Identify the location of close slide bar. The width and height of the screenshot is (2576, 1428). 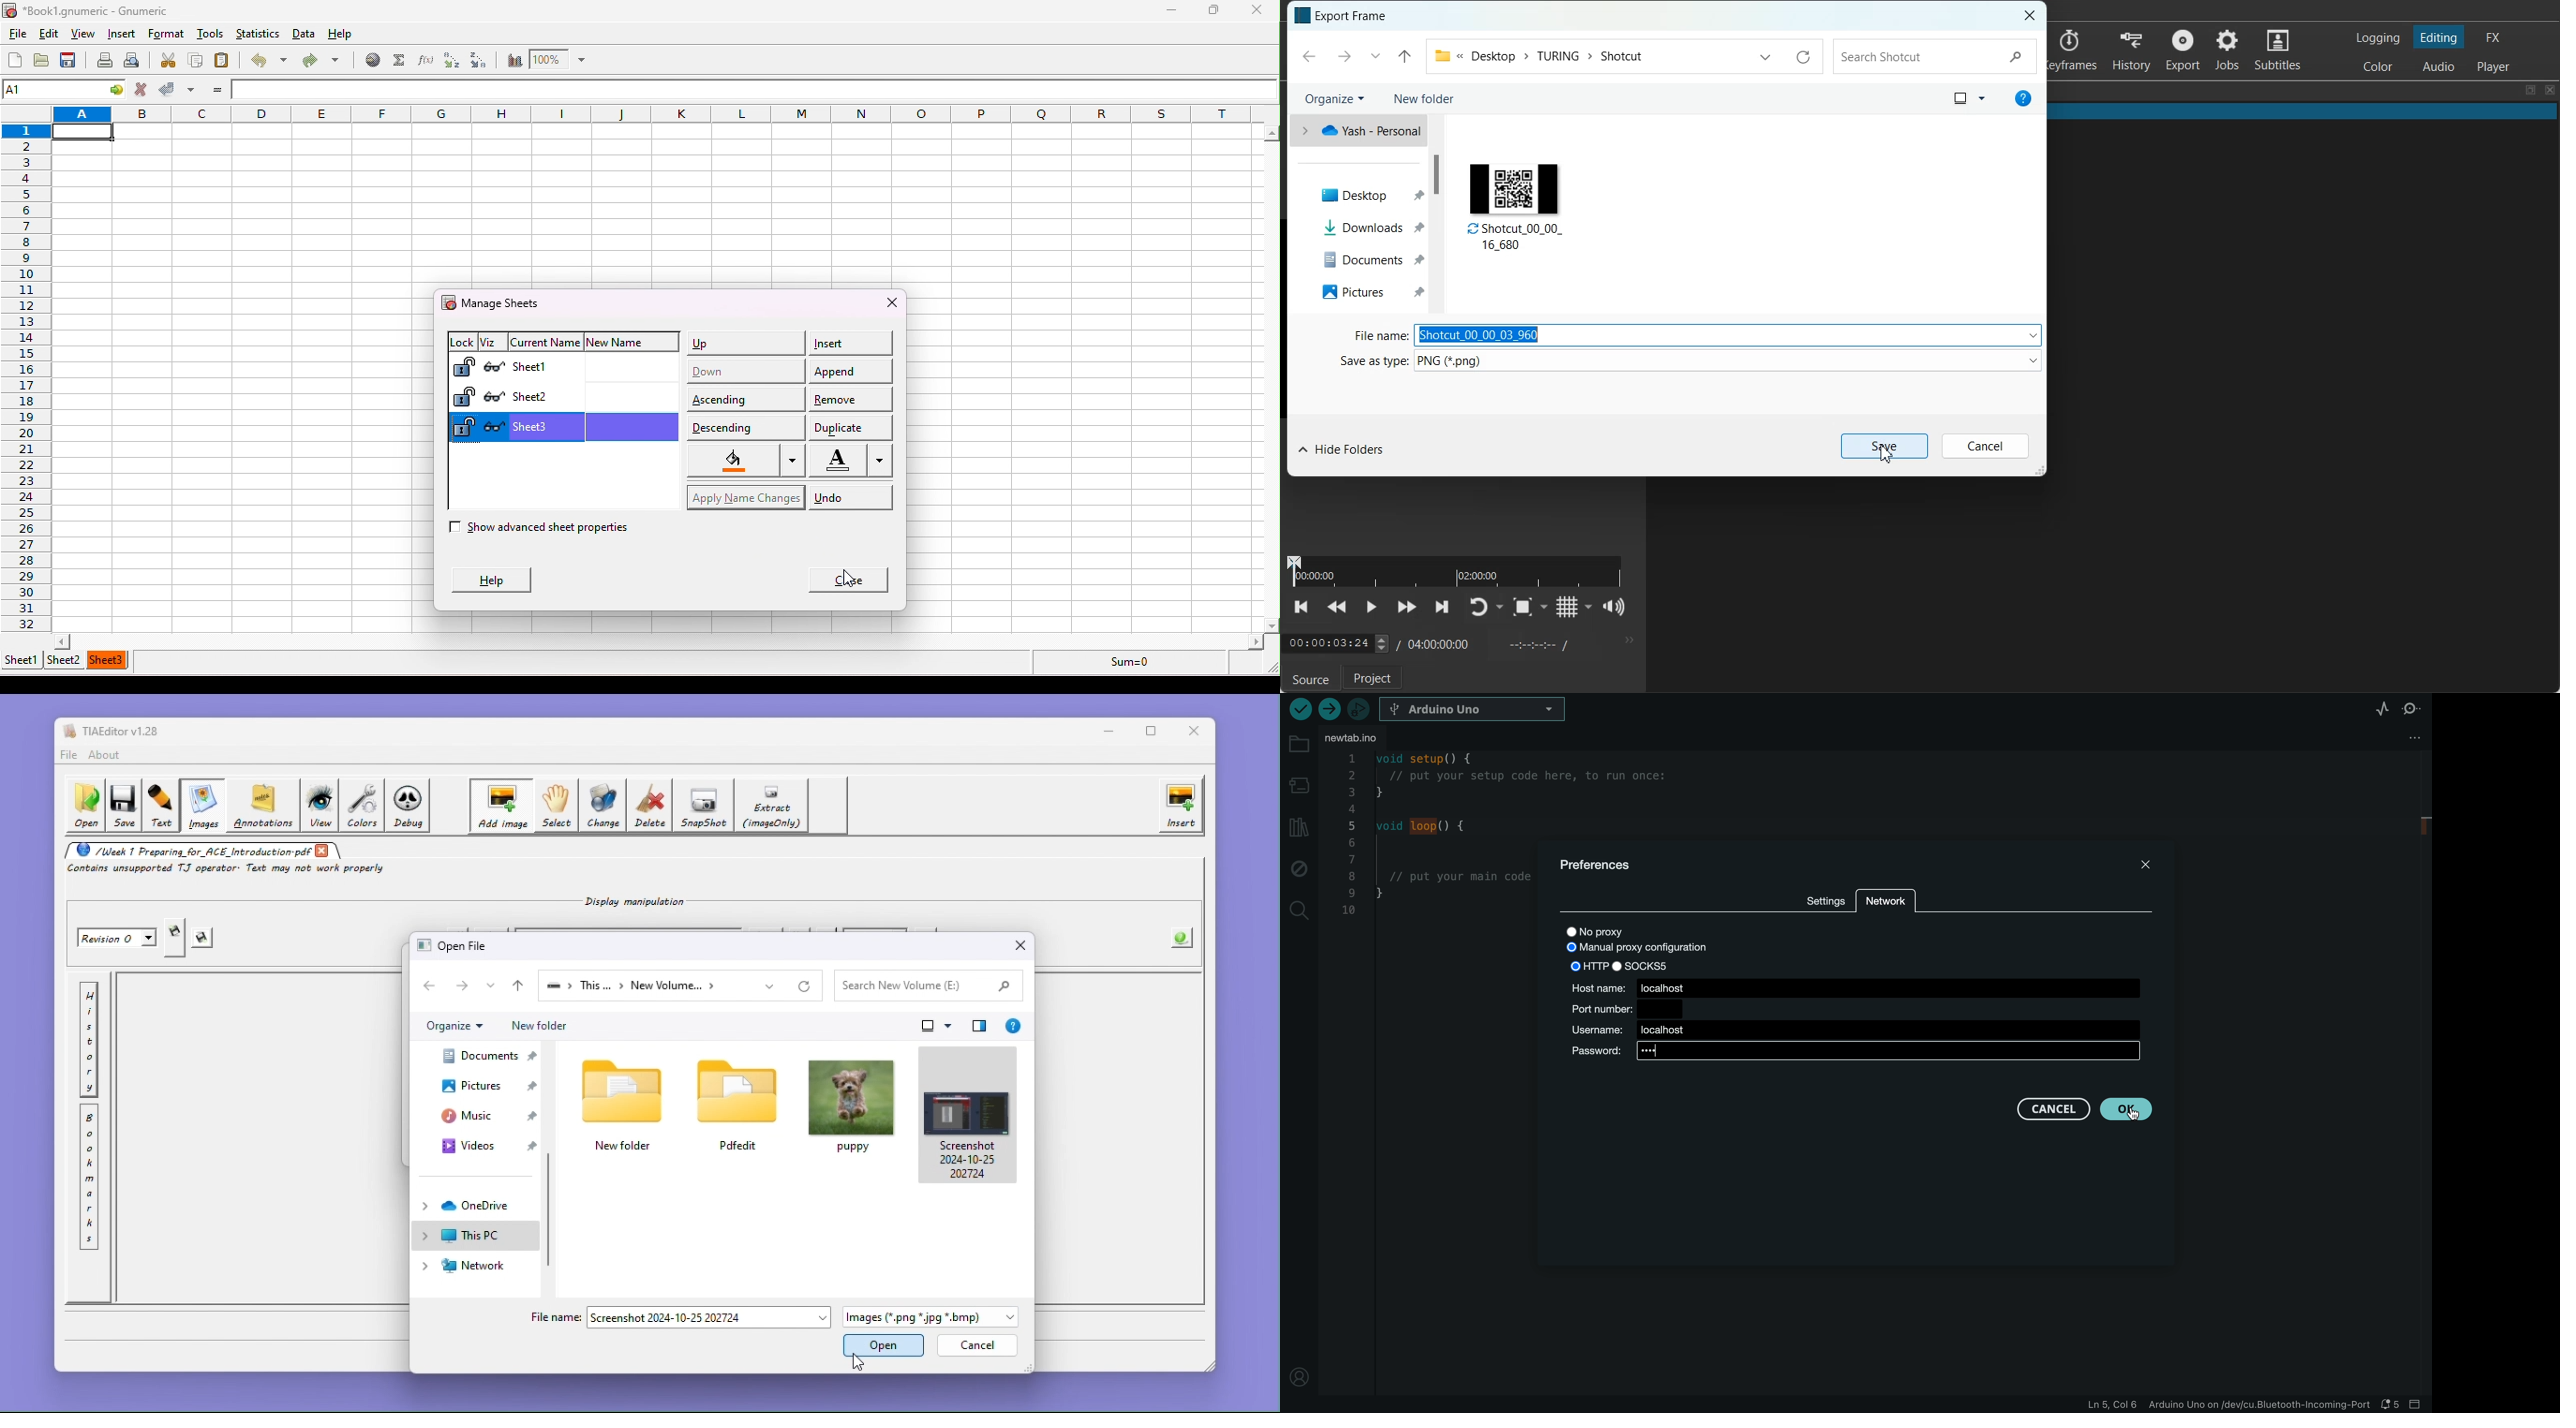
(2418, 1404).